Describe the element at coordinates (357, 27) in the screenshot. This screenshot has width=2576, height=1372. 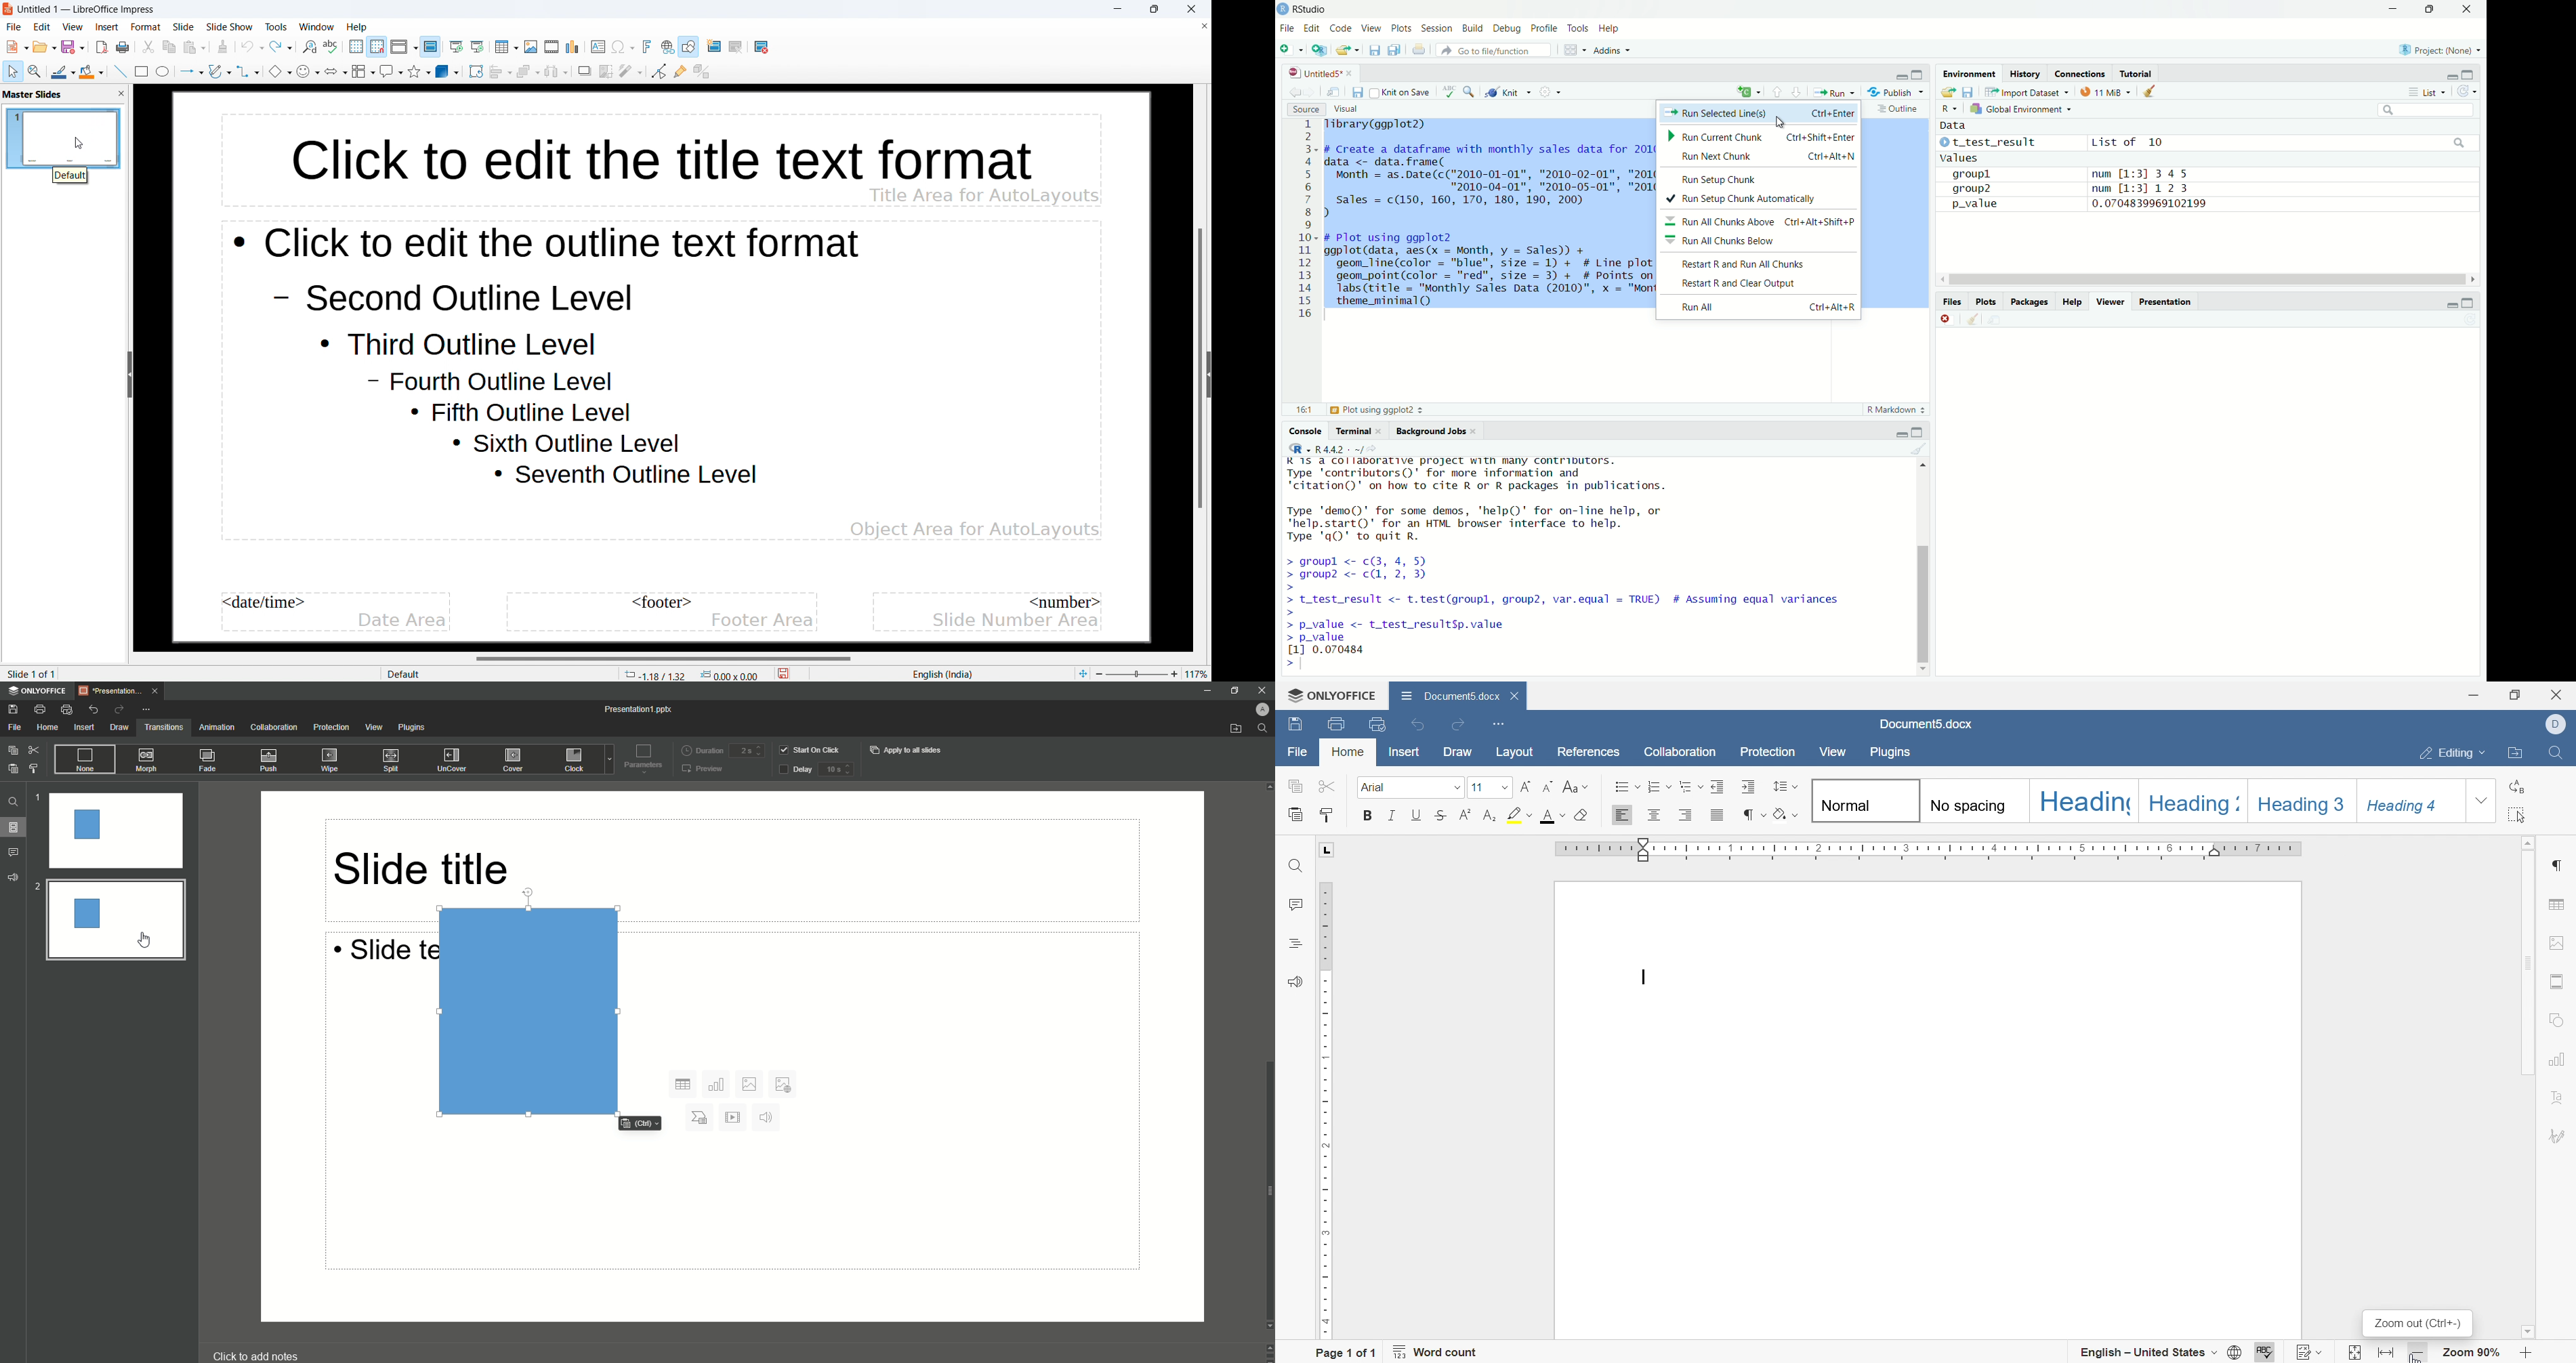
I see `help` at that location.